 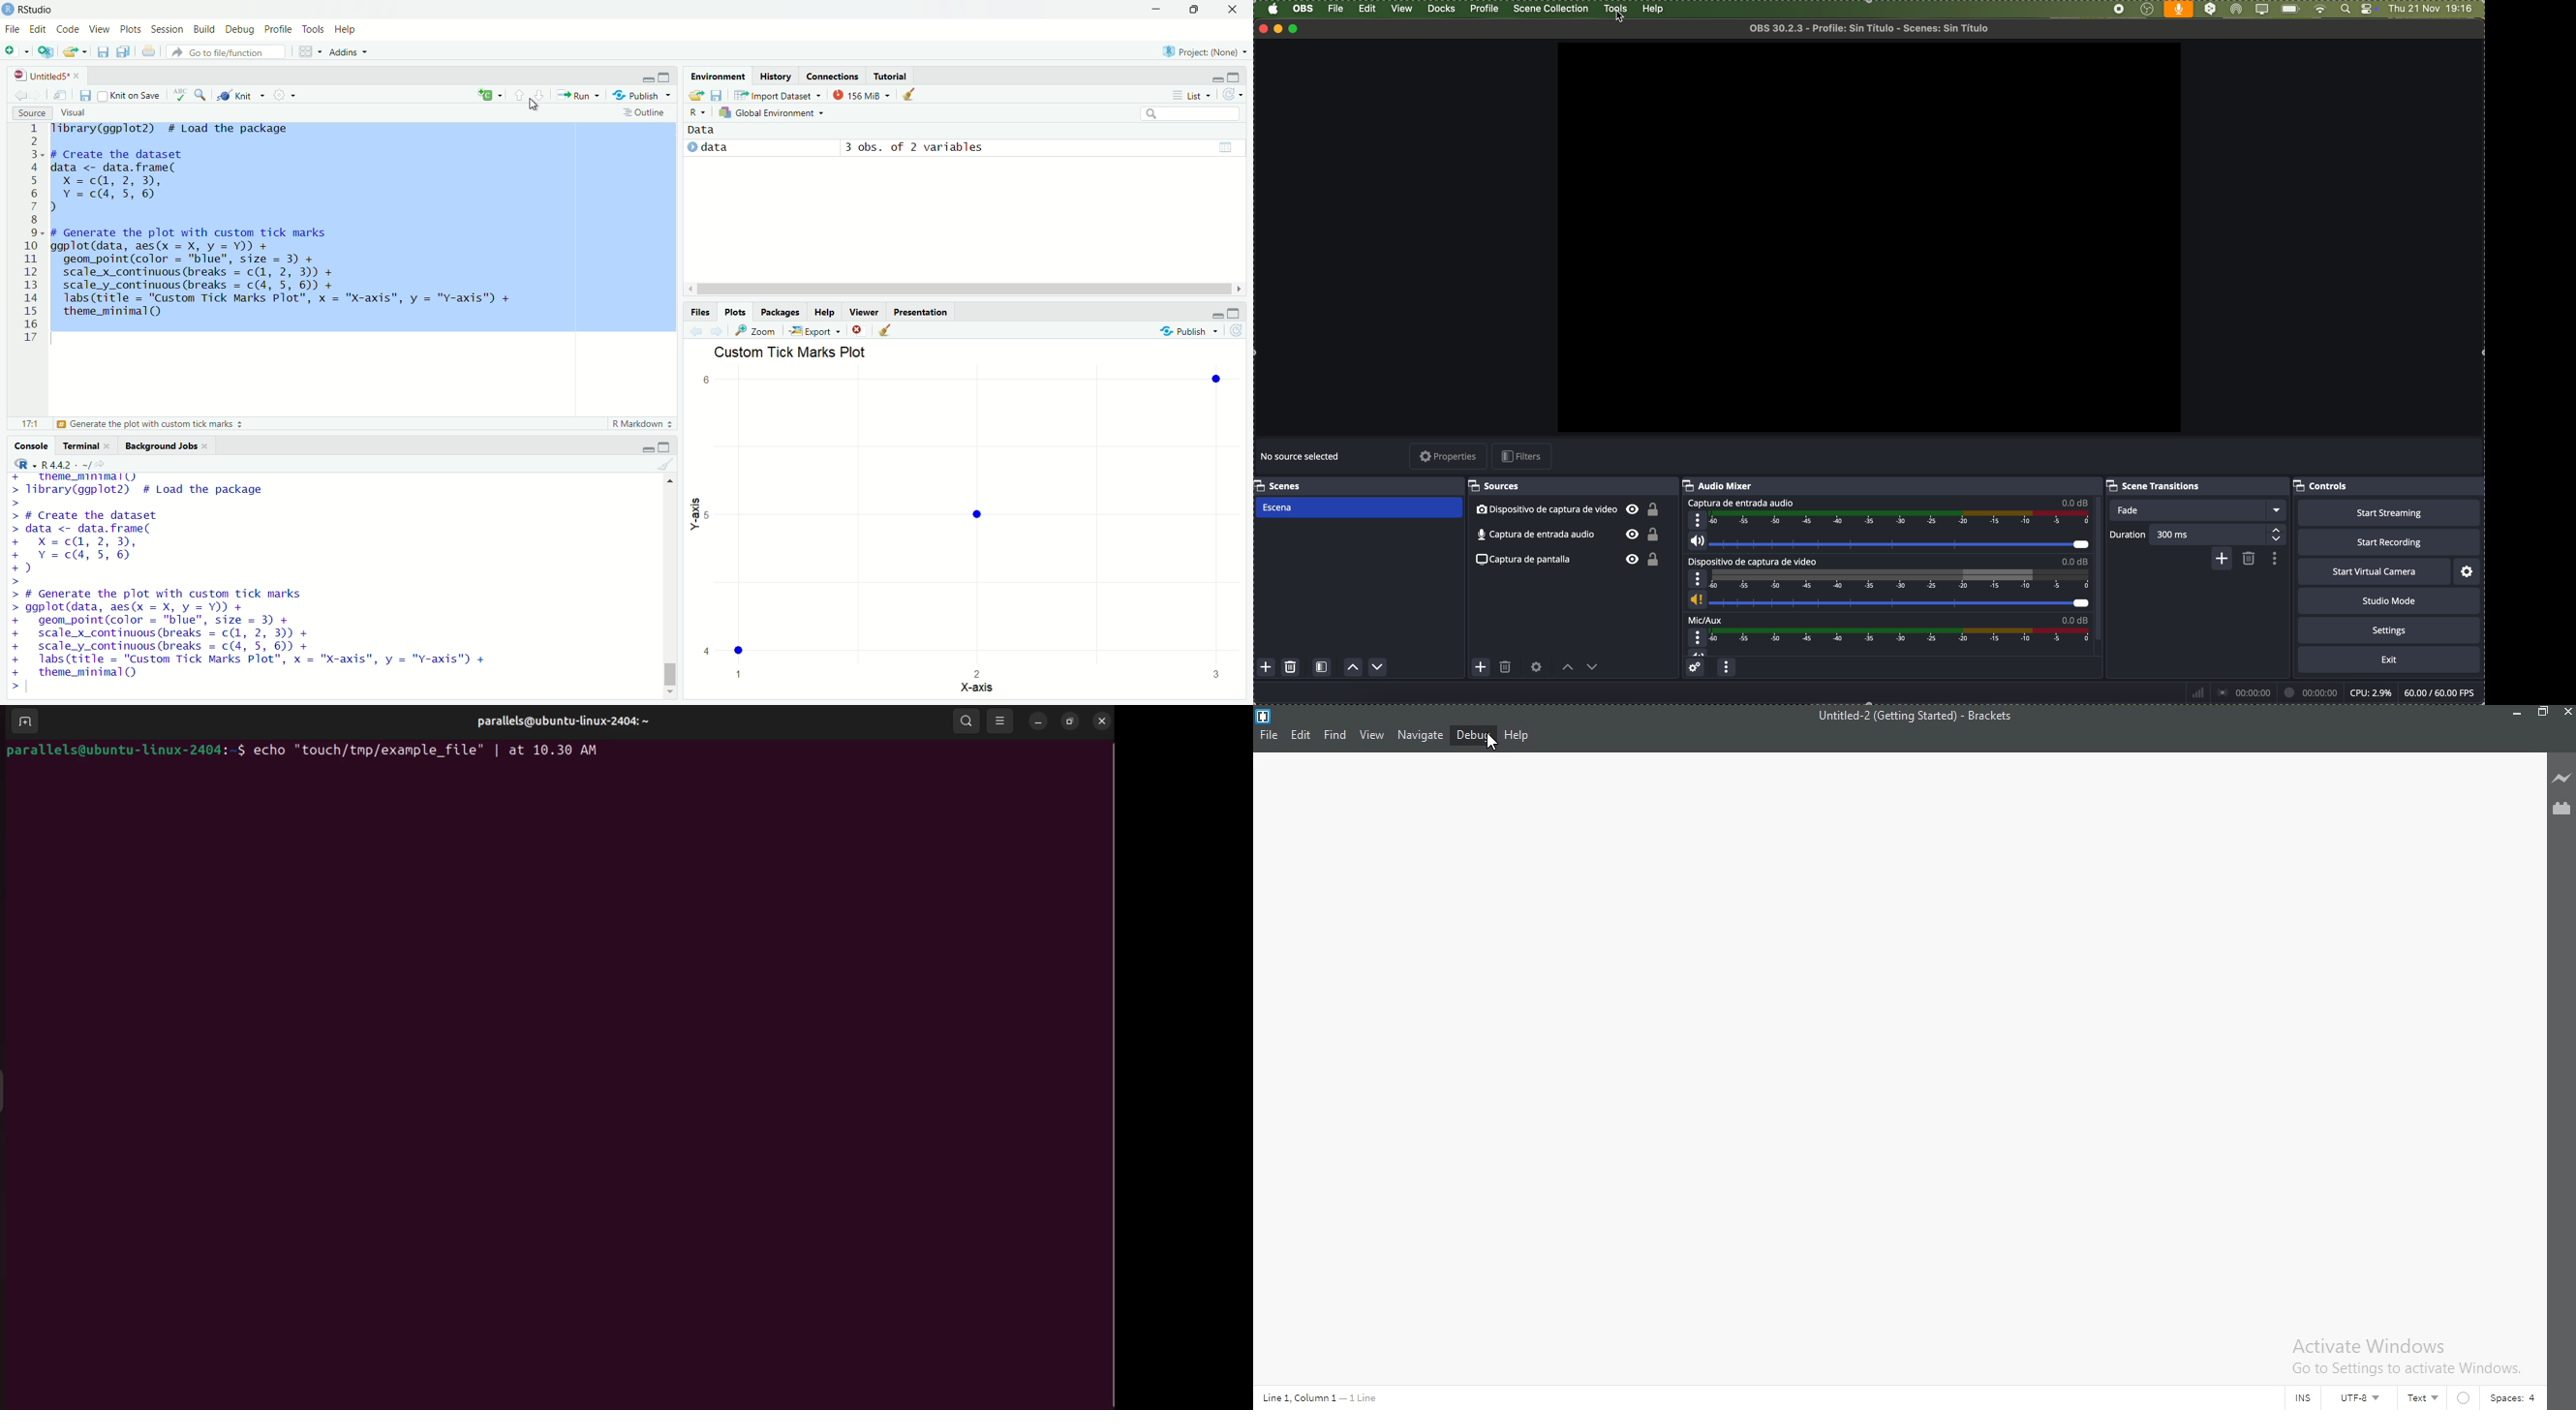 What do you see at coordinates (1242, 288) in the screenshot?
I see `move right` at bounding box center [1242, 288].